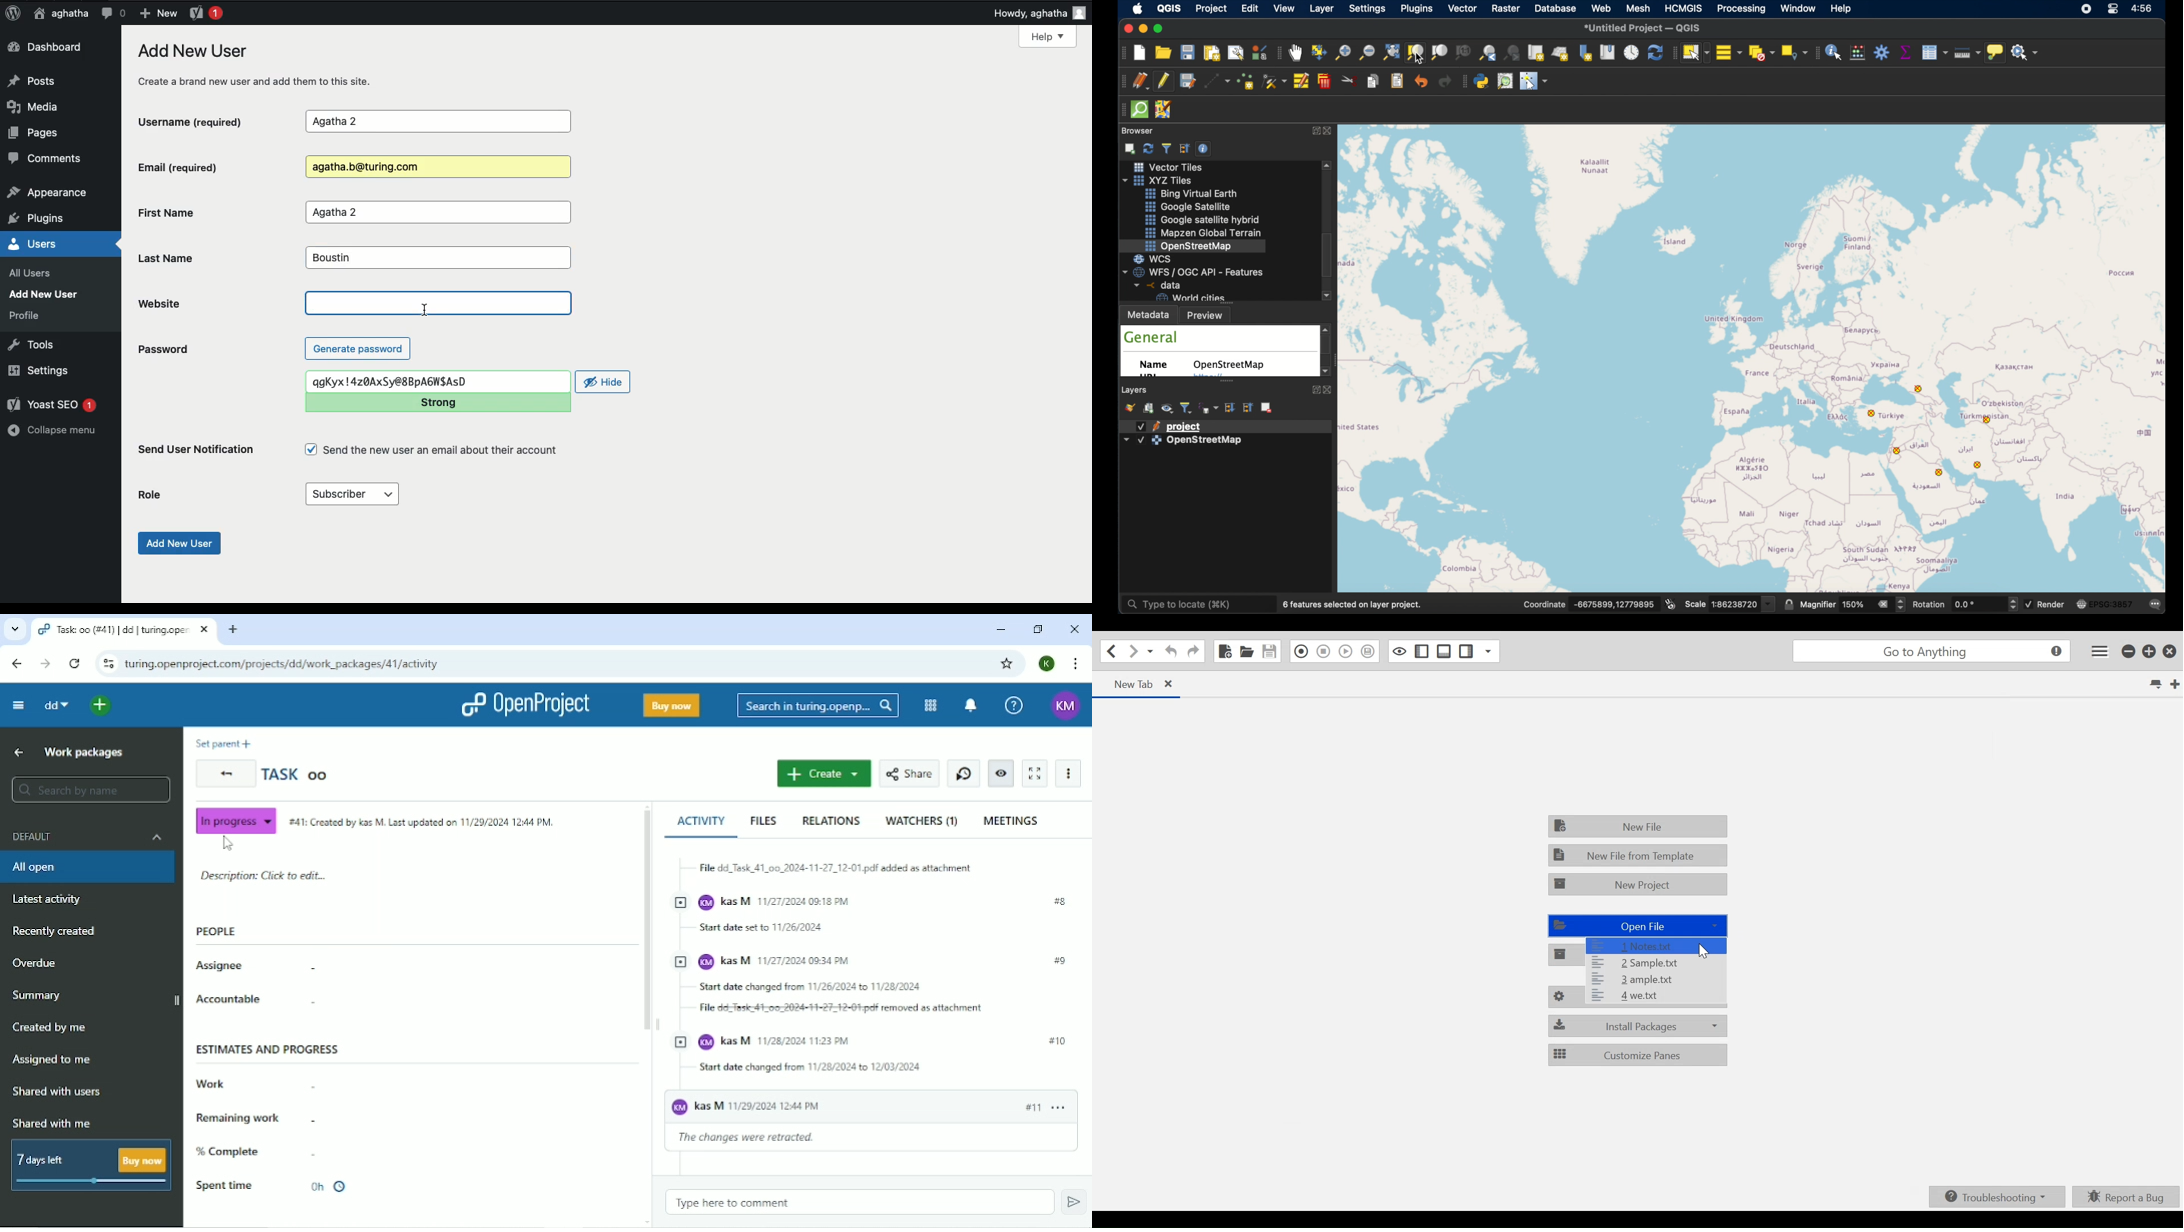  What do you see at coordinates (1121, 81) in the screenshot?
I see `digitizing toolbar` at bounding box center [1121, 81].